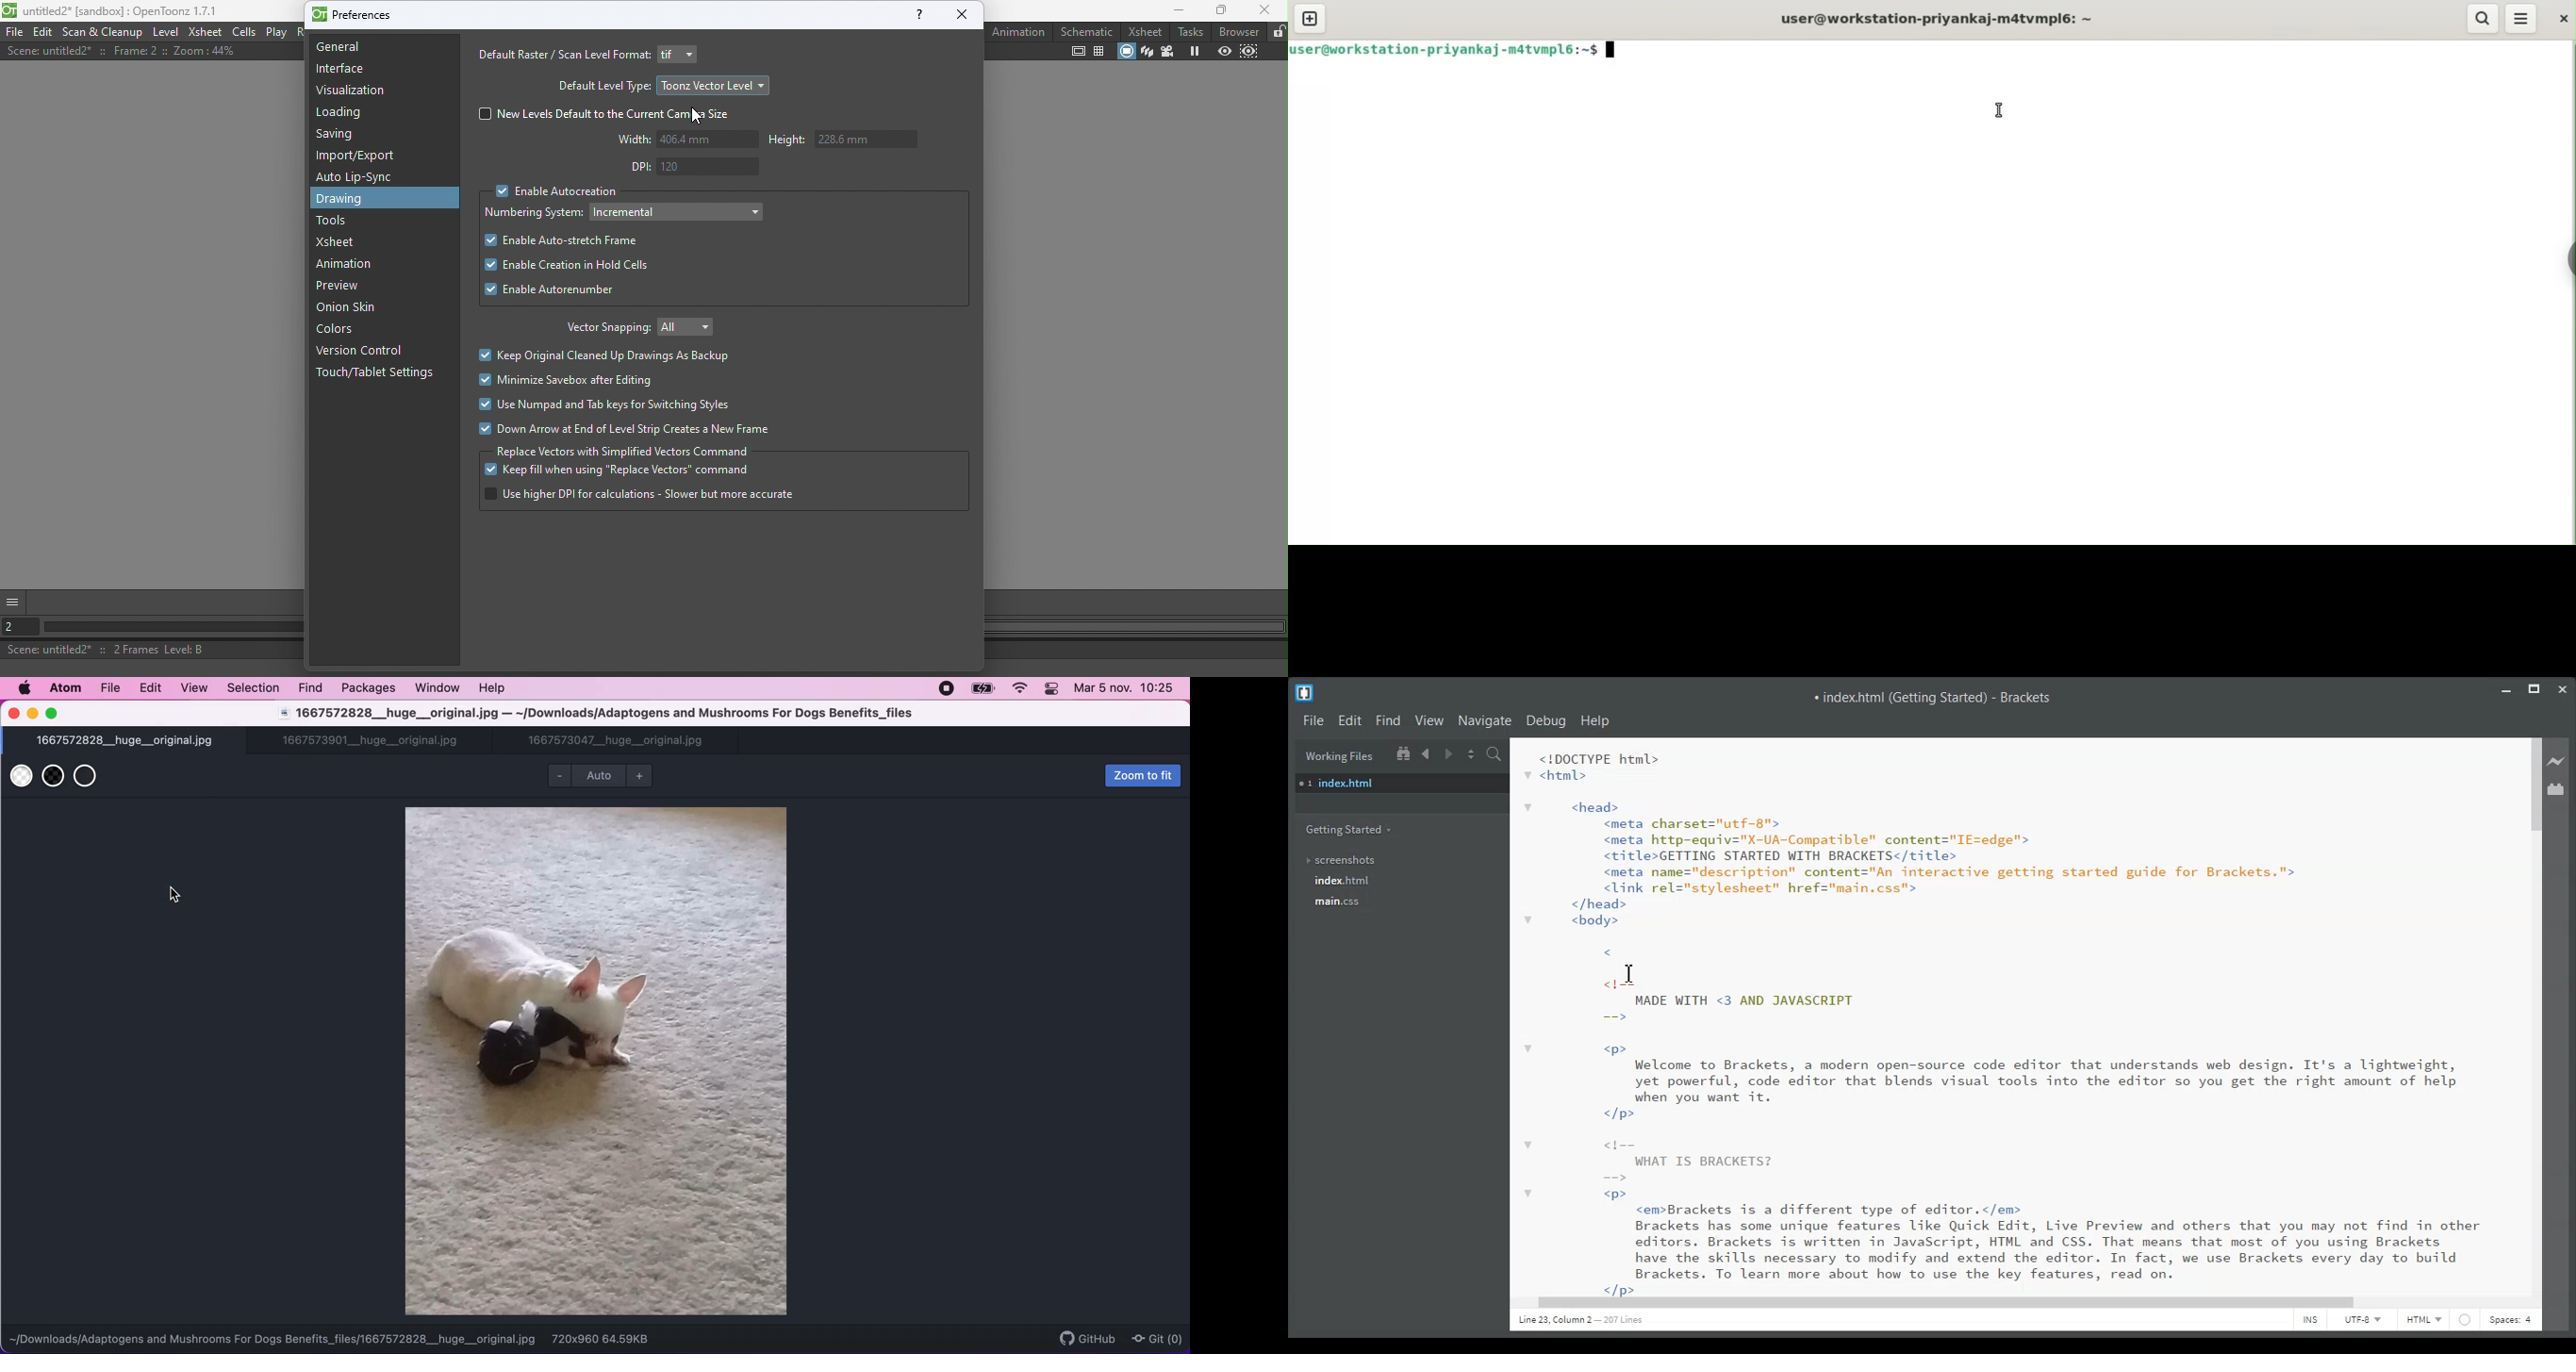 Image resolution: width=2576 pixels, height=1372 pixels. Describe the element at coordinates (1401, 783) in the screenshot. I see `Index.html` at that location.